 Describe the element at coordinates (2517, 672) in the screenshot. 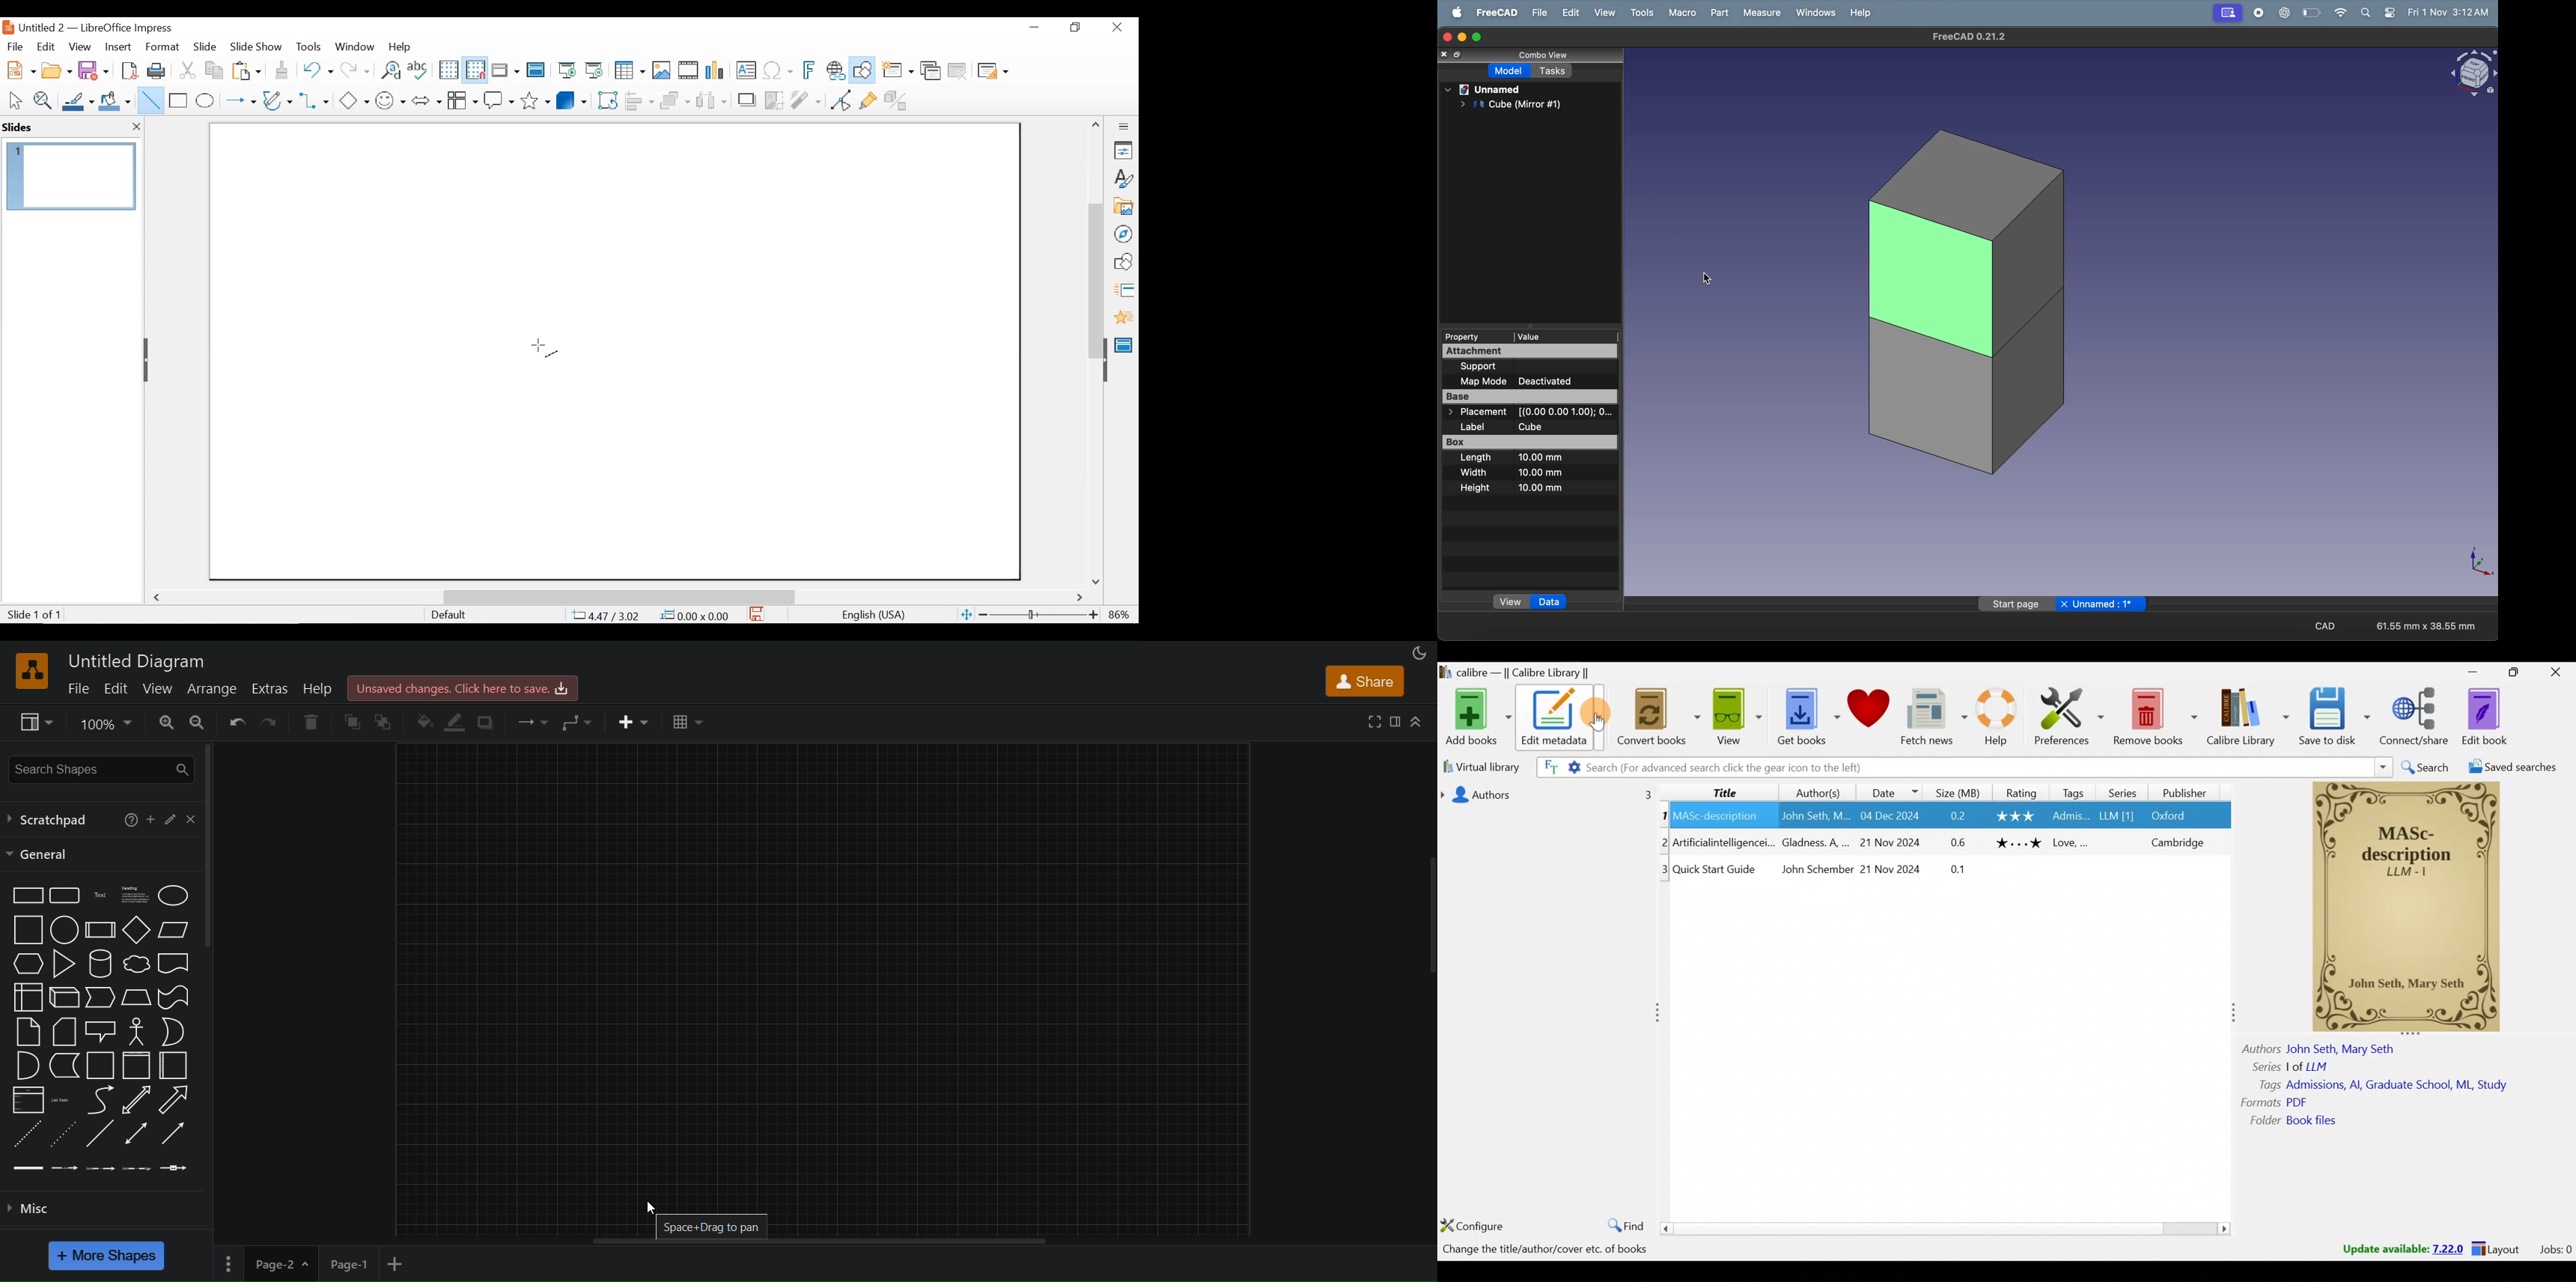

I see `Maximise` at that location.